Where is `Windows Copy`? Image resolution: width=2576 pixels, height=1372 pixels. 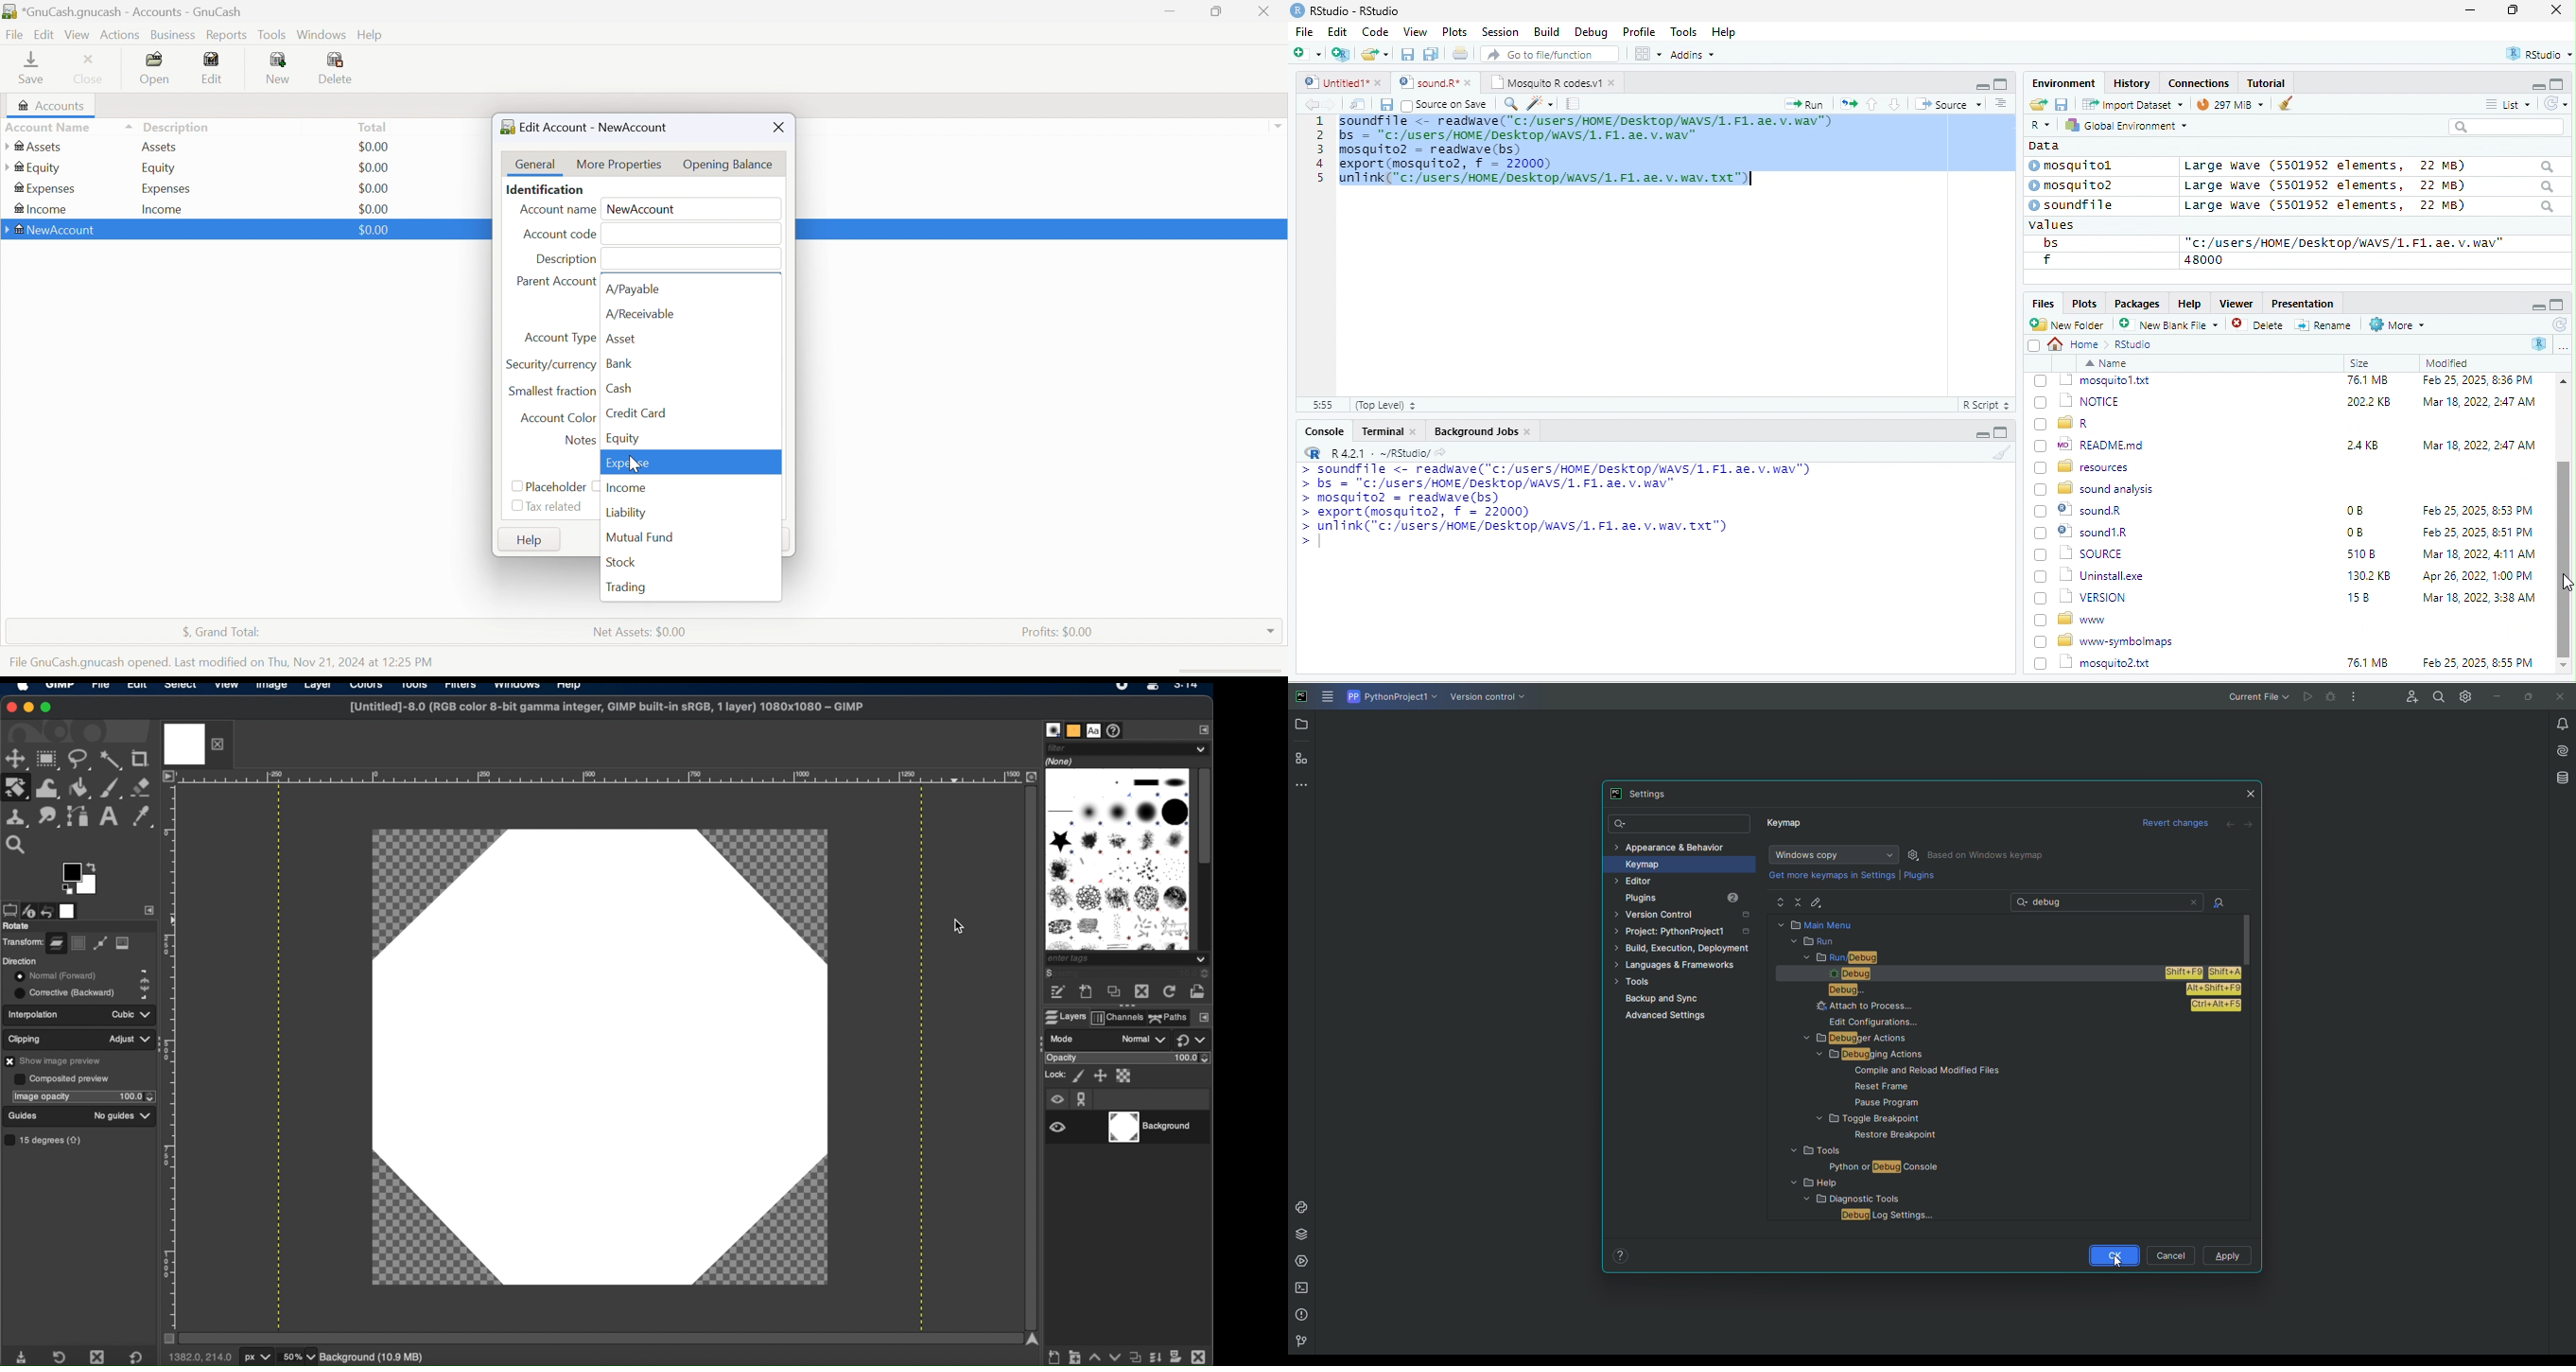
Windows Copy is located at coordinates (1831, 855).